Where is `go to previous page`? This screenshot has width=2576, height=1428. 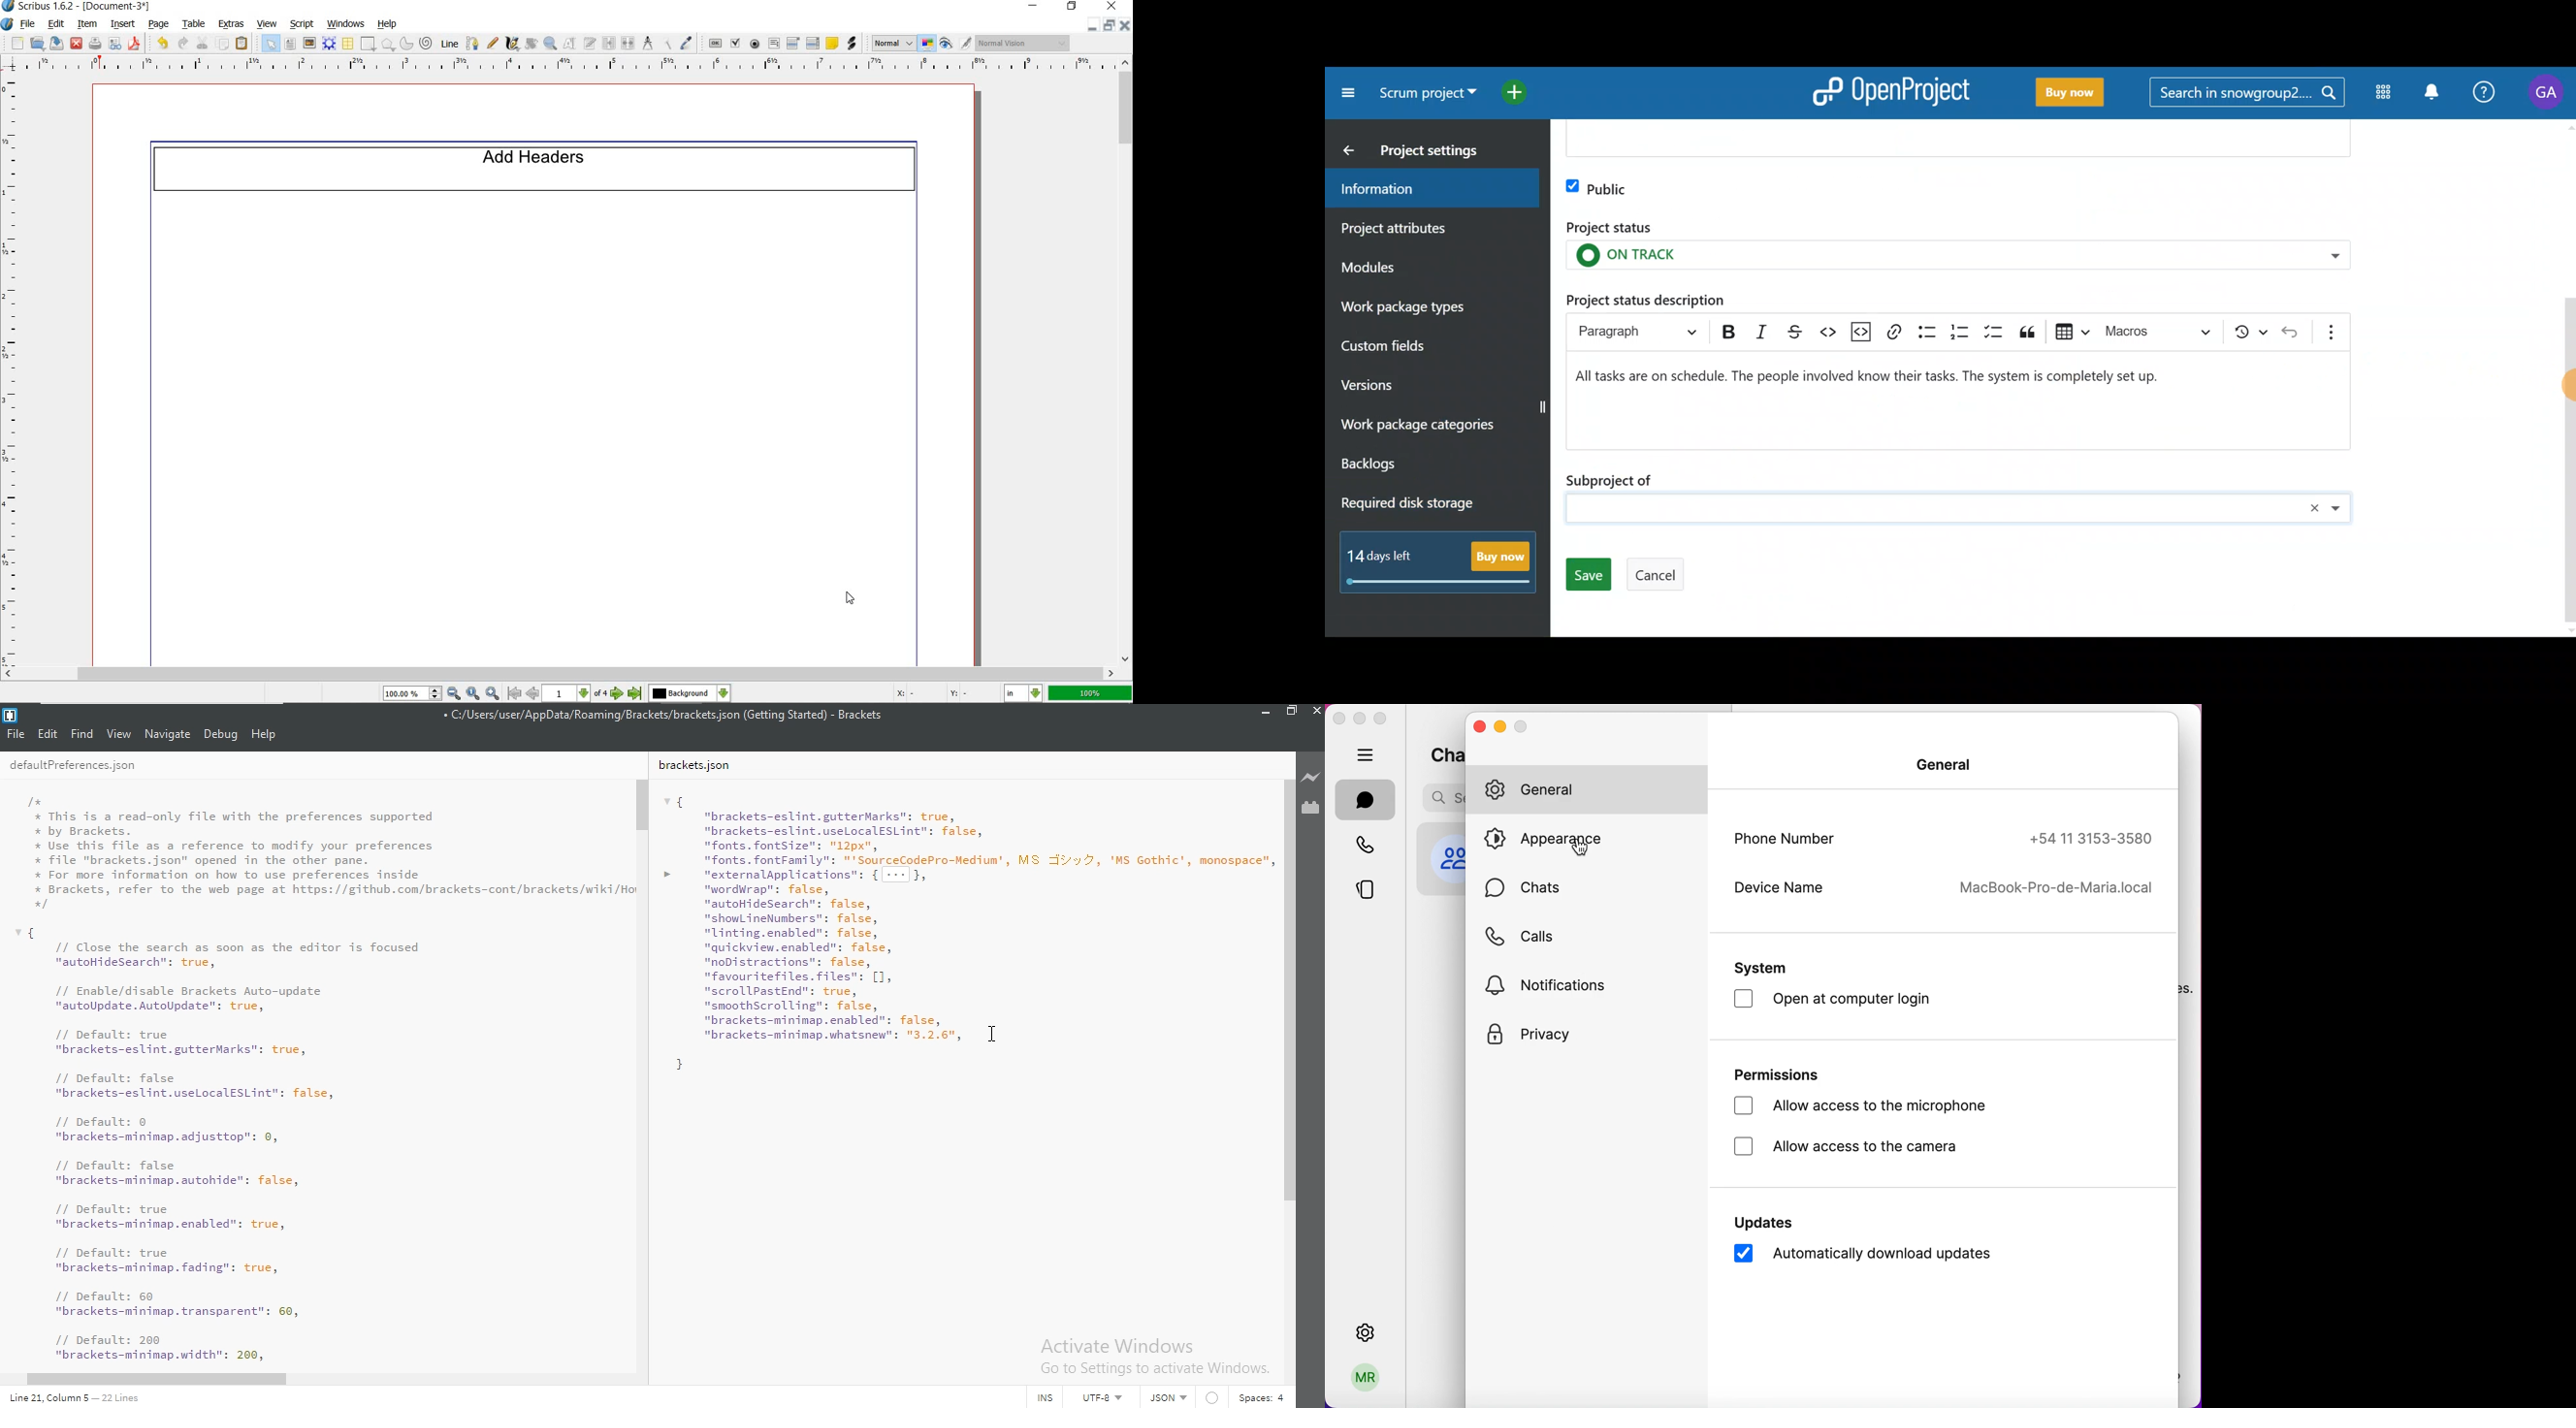
go to previous page is located at coordinates (533, 694).